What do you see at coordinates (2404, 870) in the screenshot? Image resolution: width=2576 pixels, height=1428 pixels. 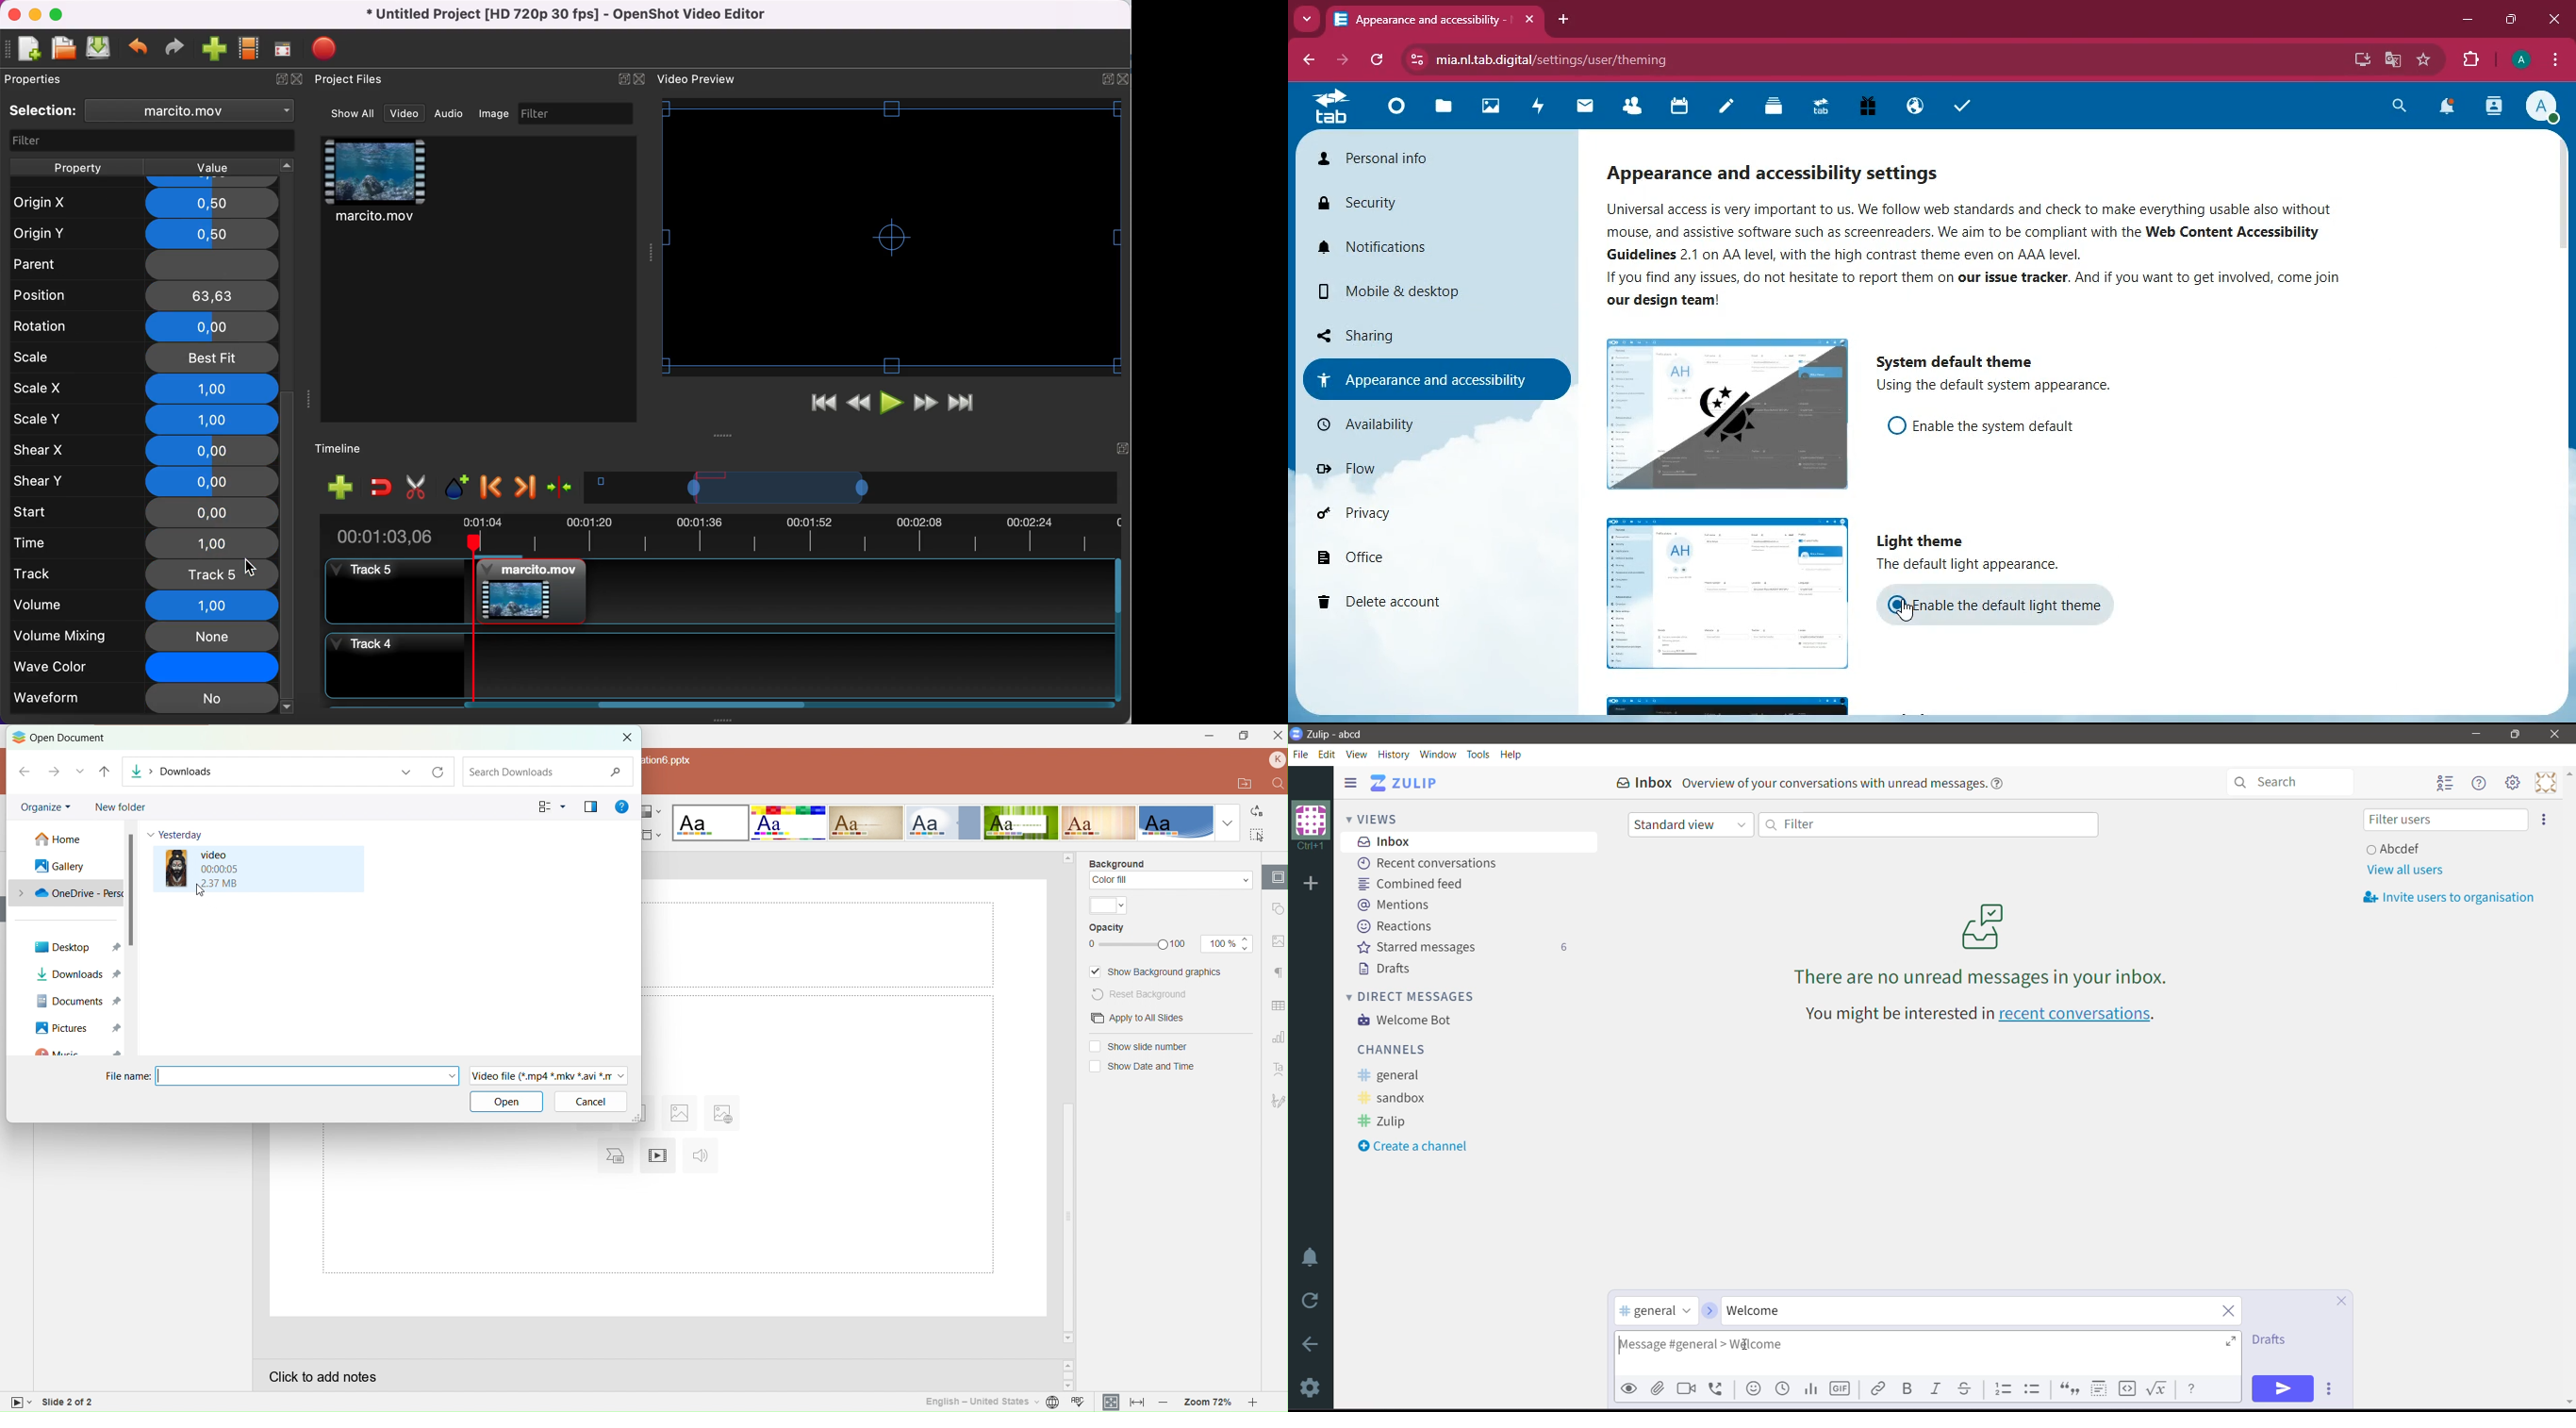 I see `View all users` at bounding box center [2404, 870].